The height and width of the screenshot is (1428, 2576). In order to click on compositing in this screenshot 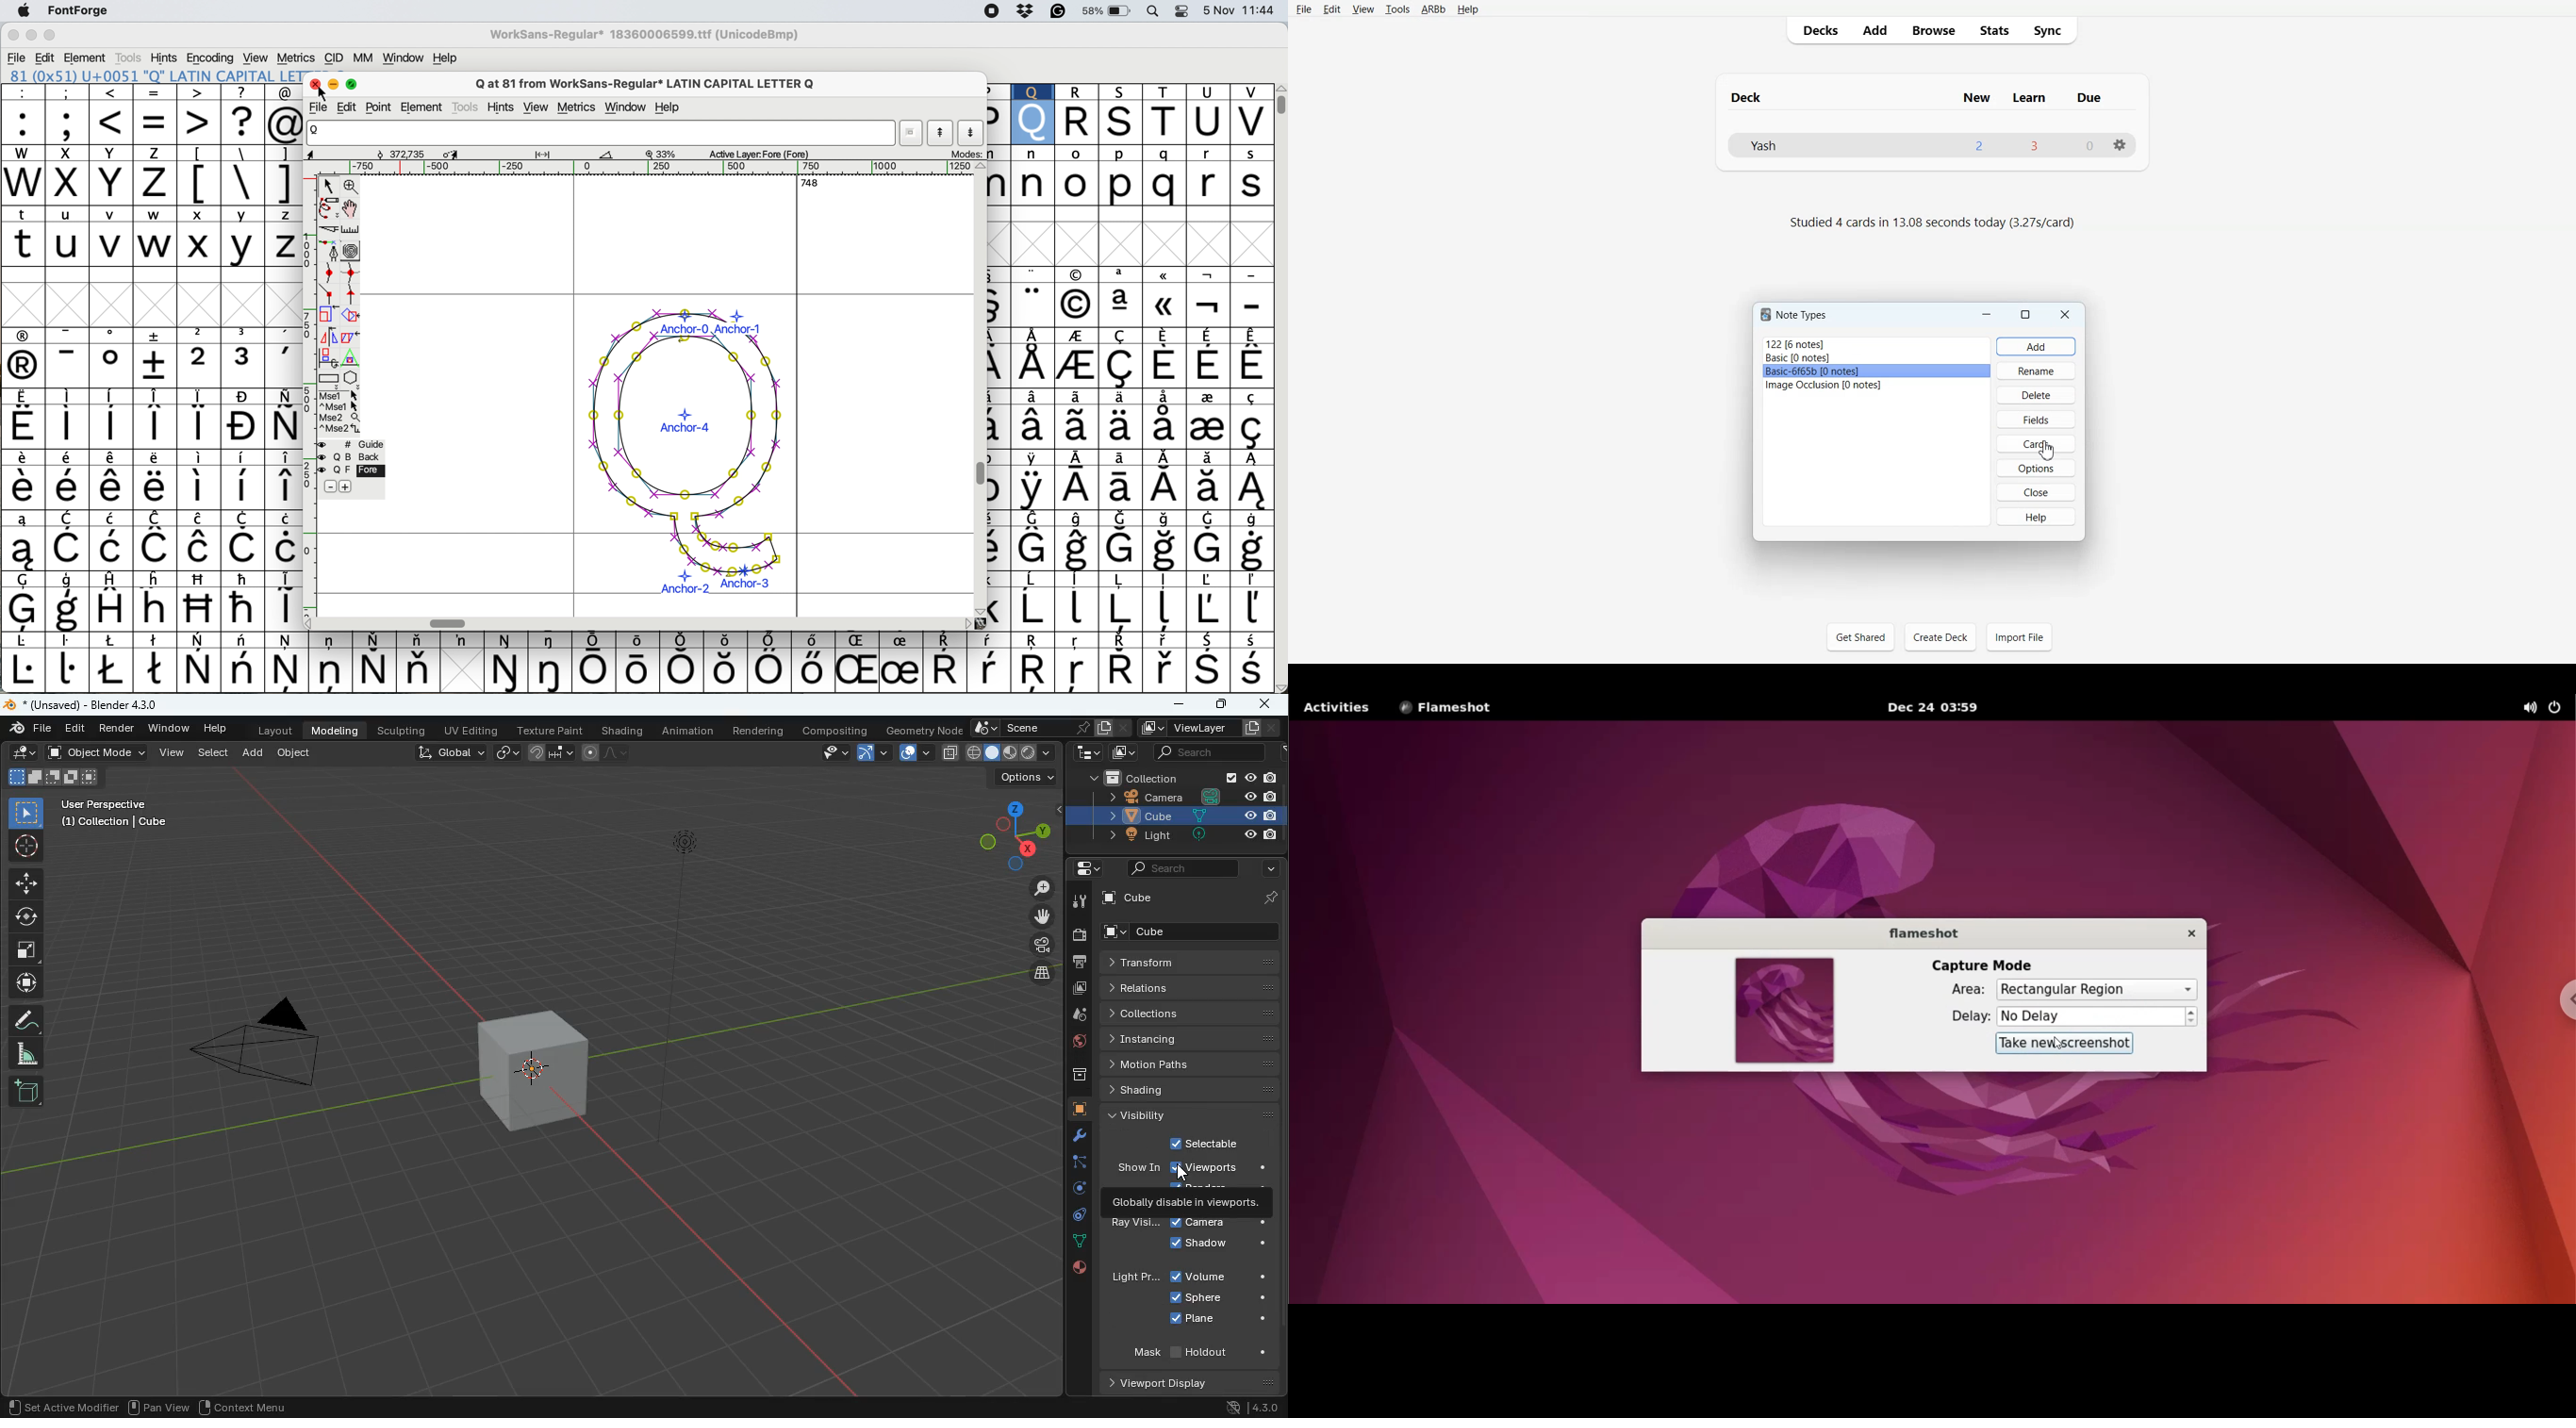, I will do `click(834, 730)`.